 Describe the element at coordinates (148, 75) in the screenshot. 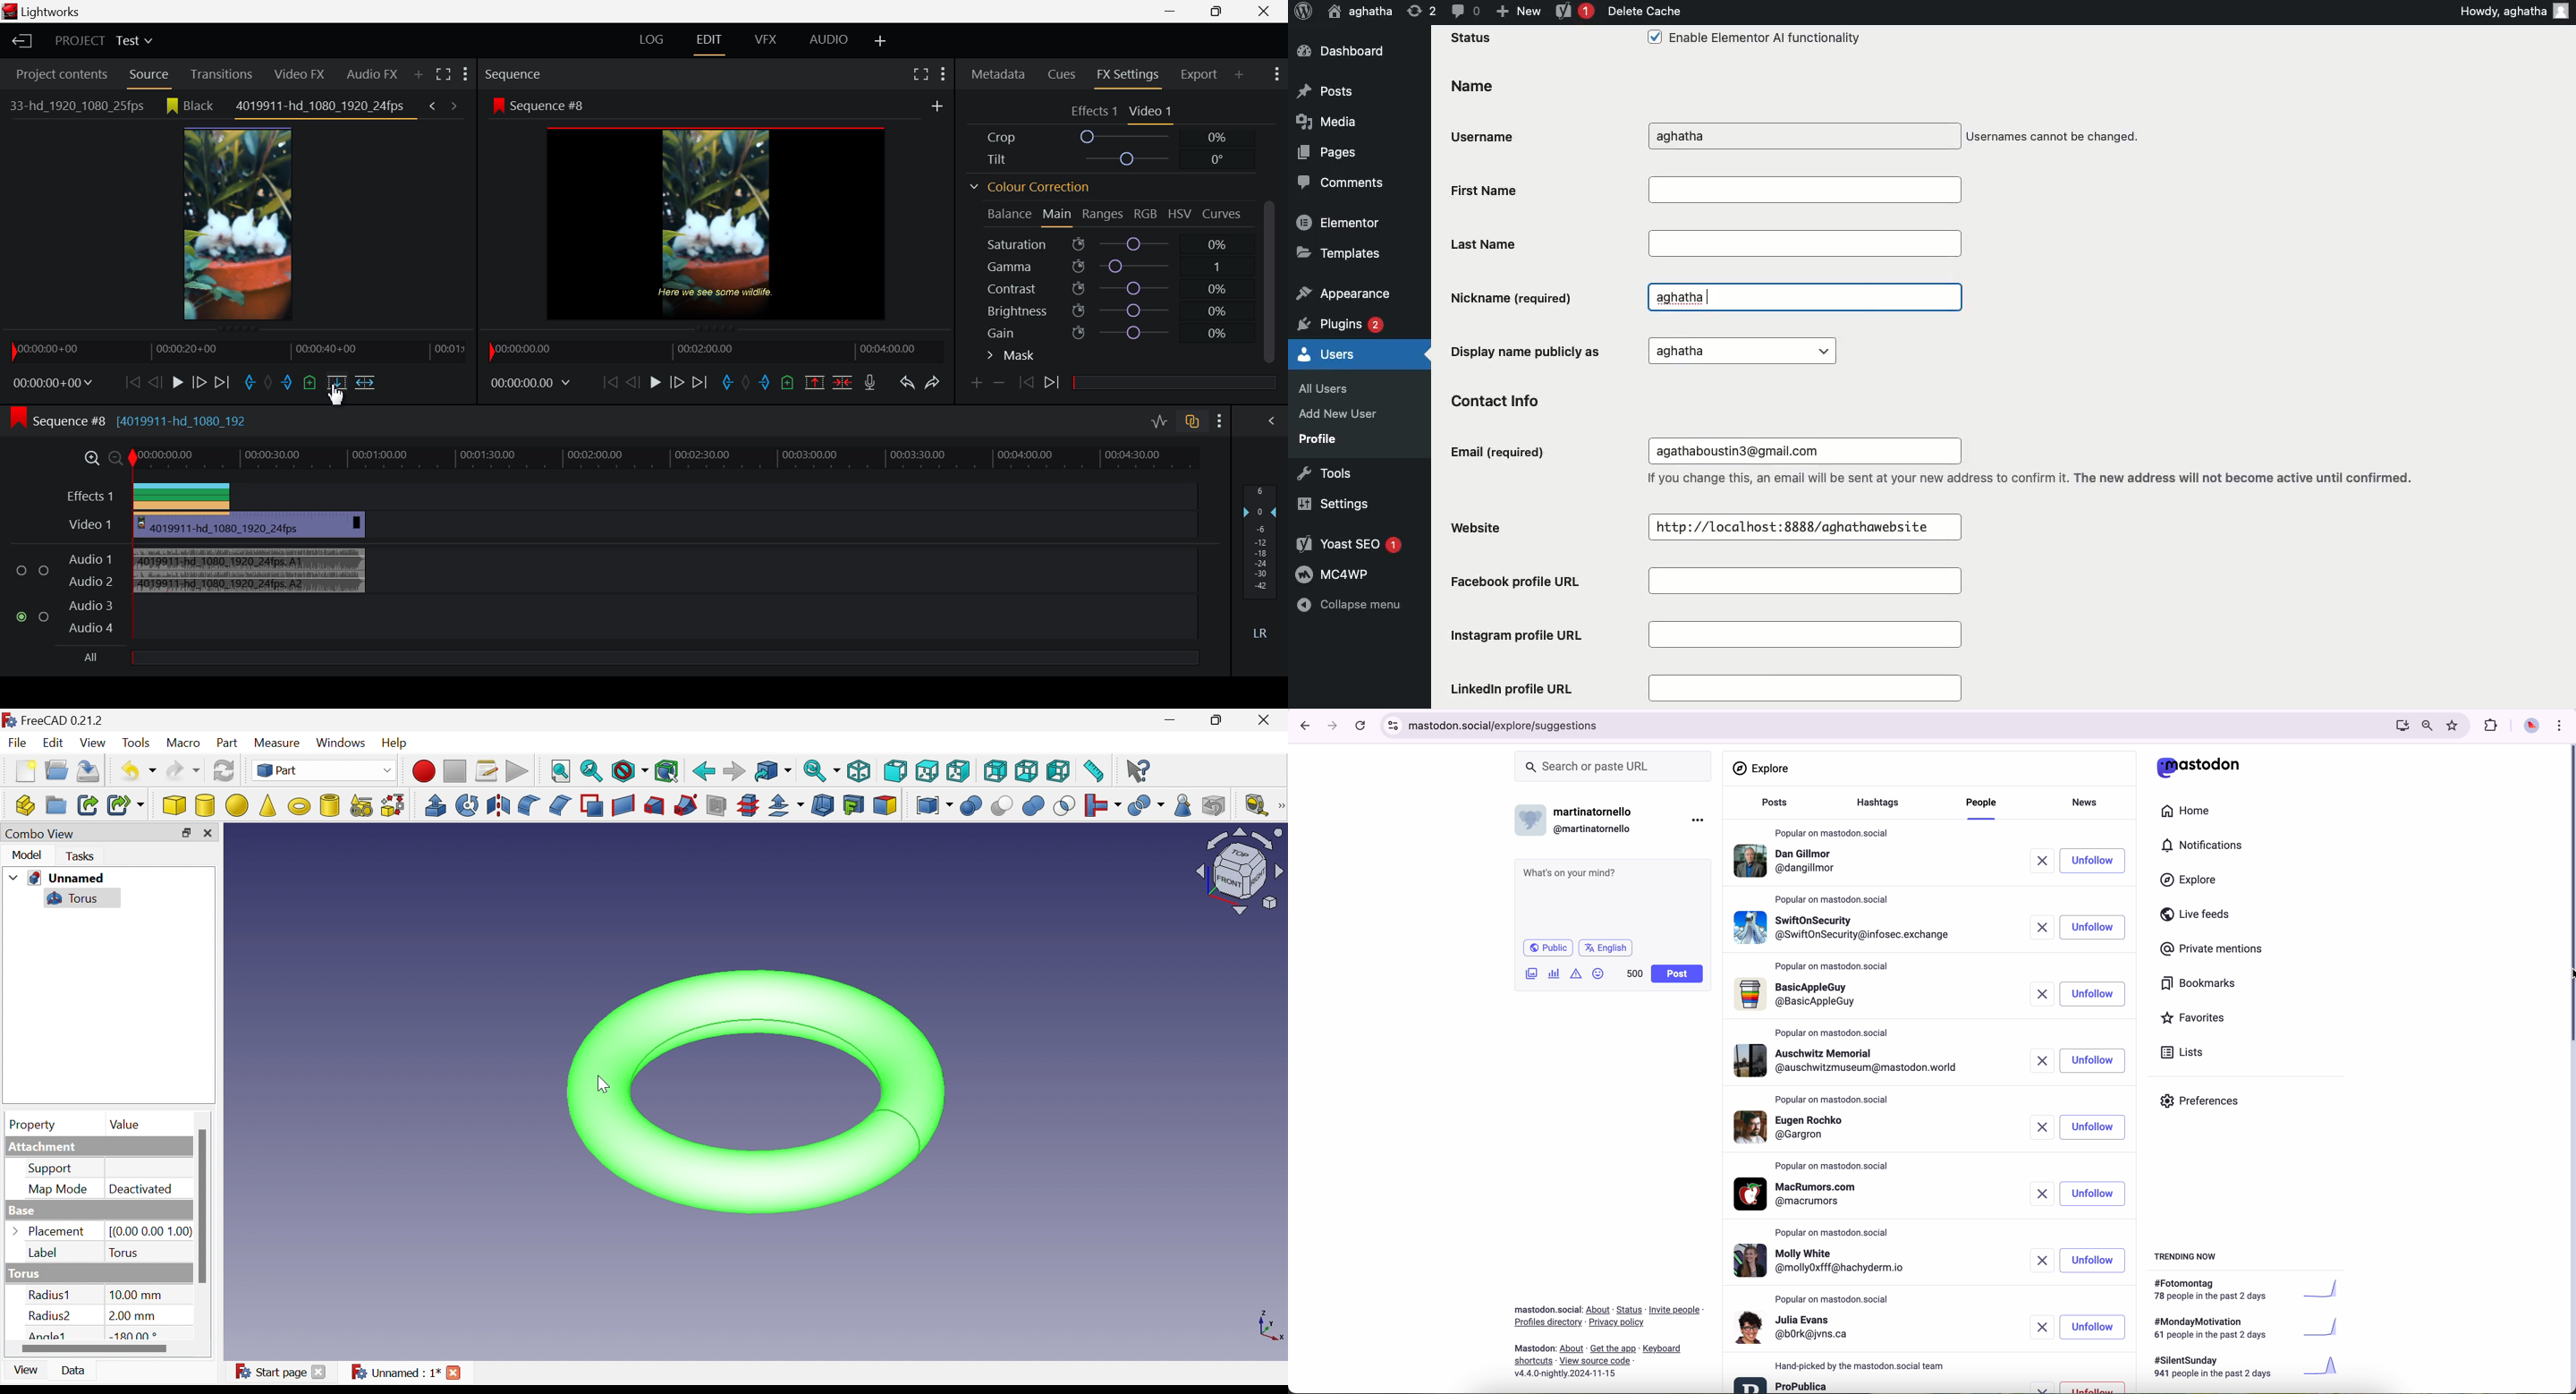

I see `Source` at that location.